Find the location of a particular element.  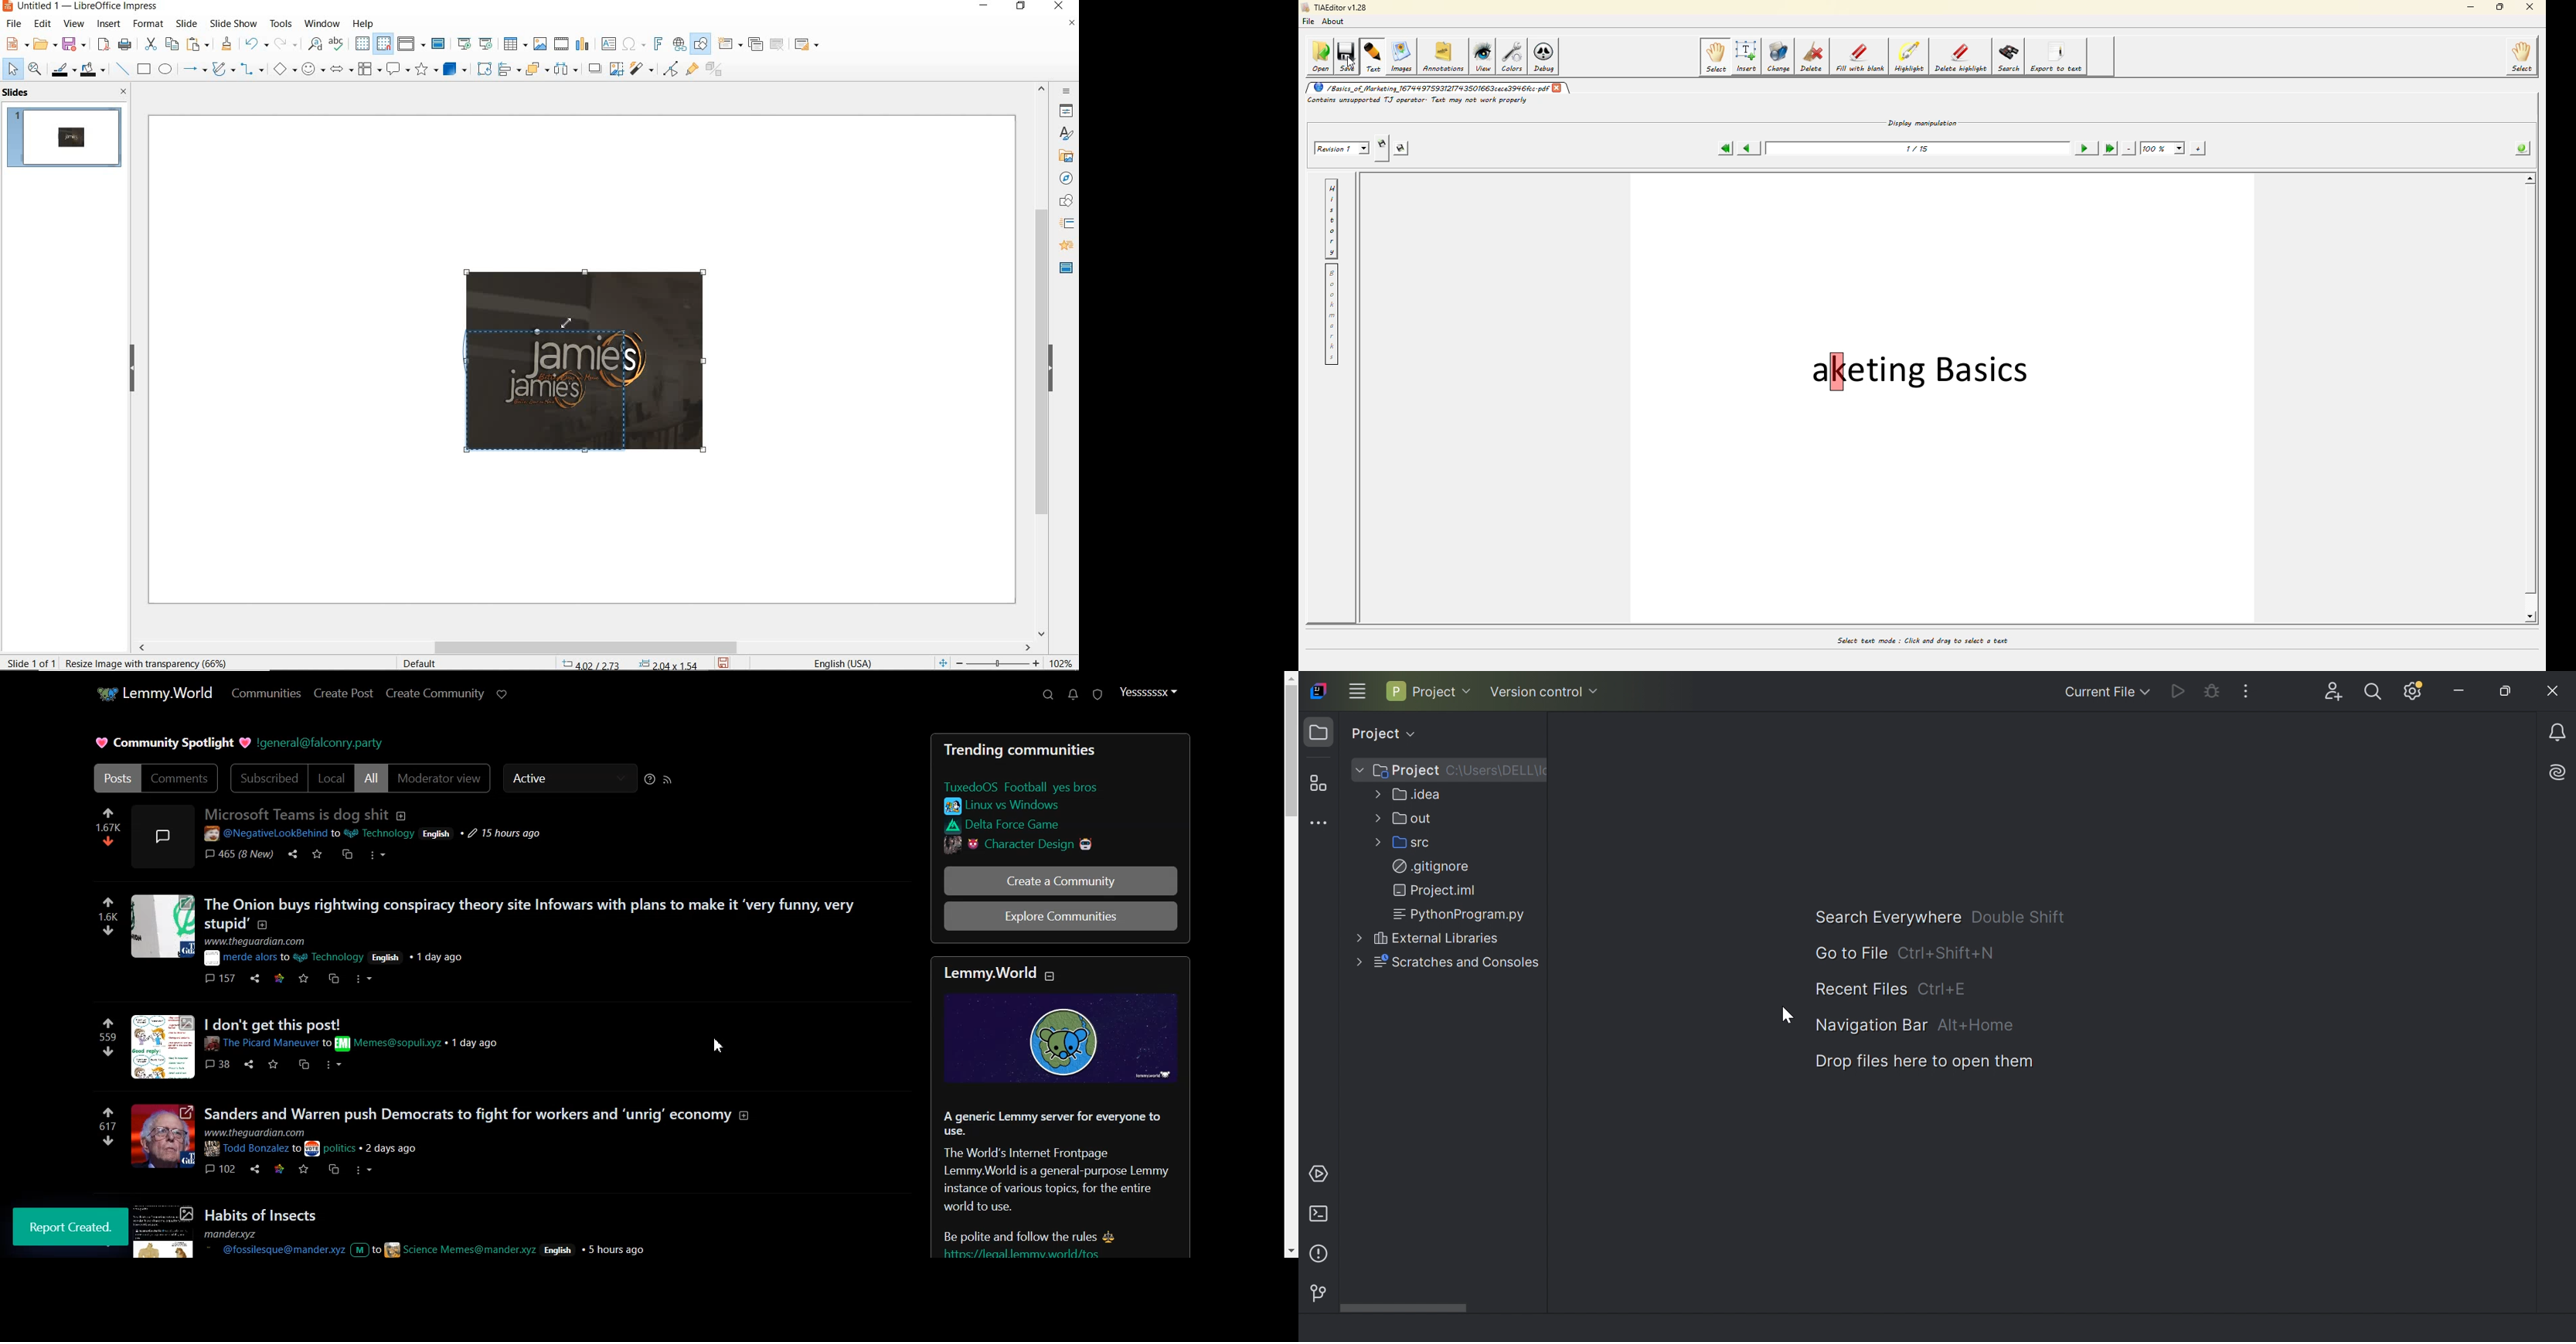

export as PDF is located at coordinates (103, 45).